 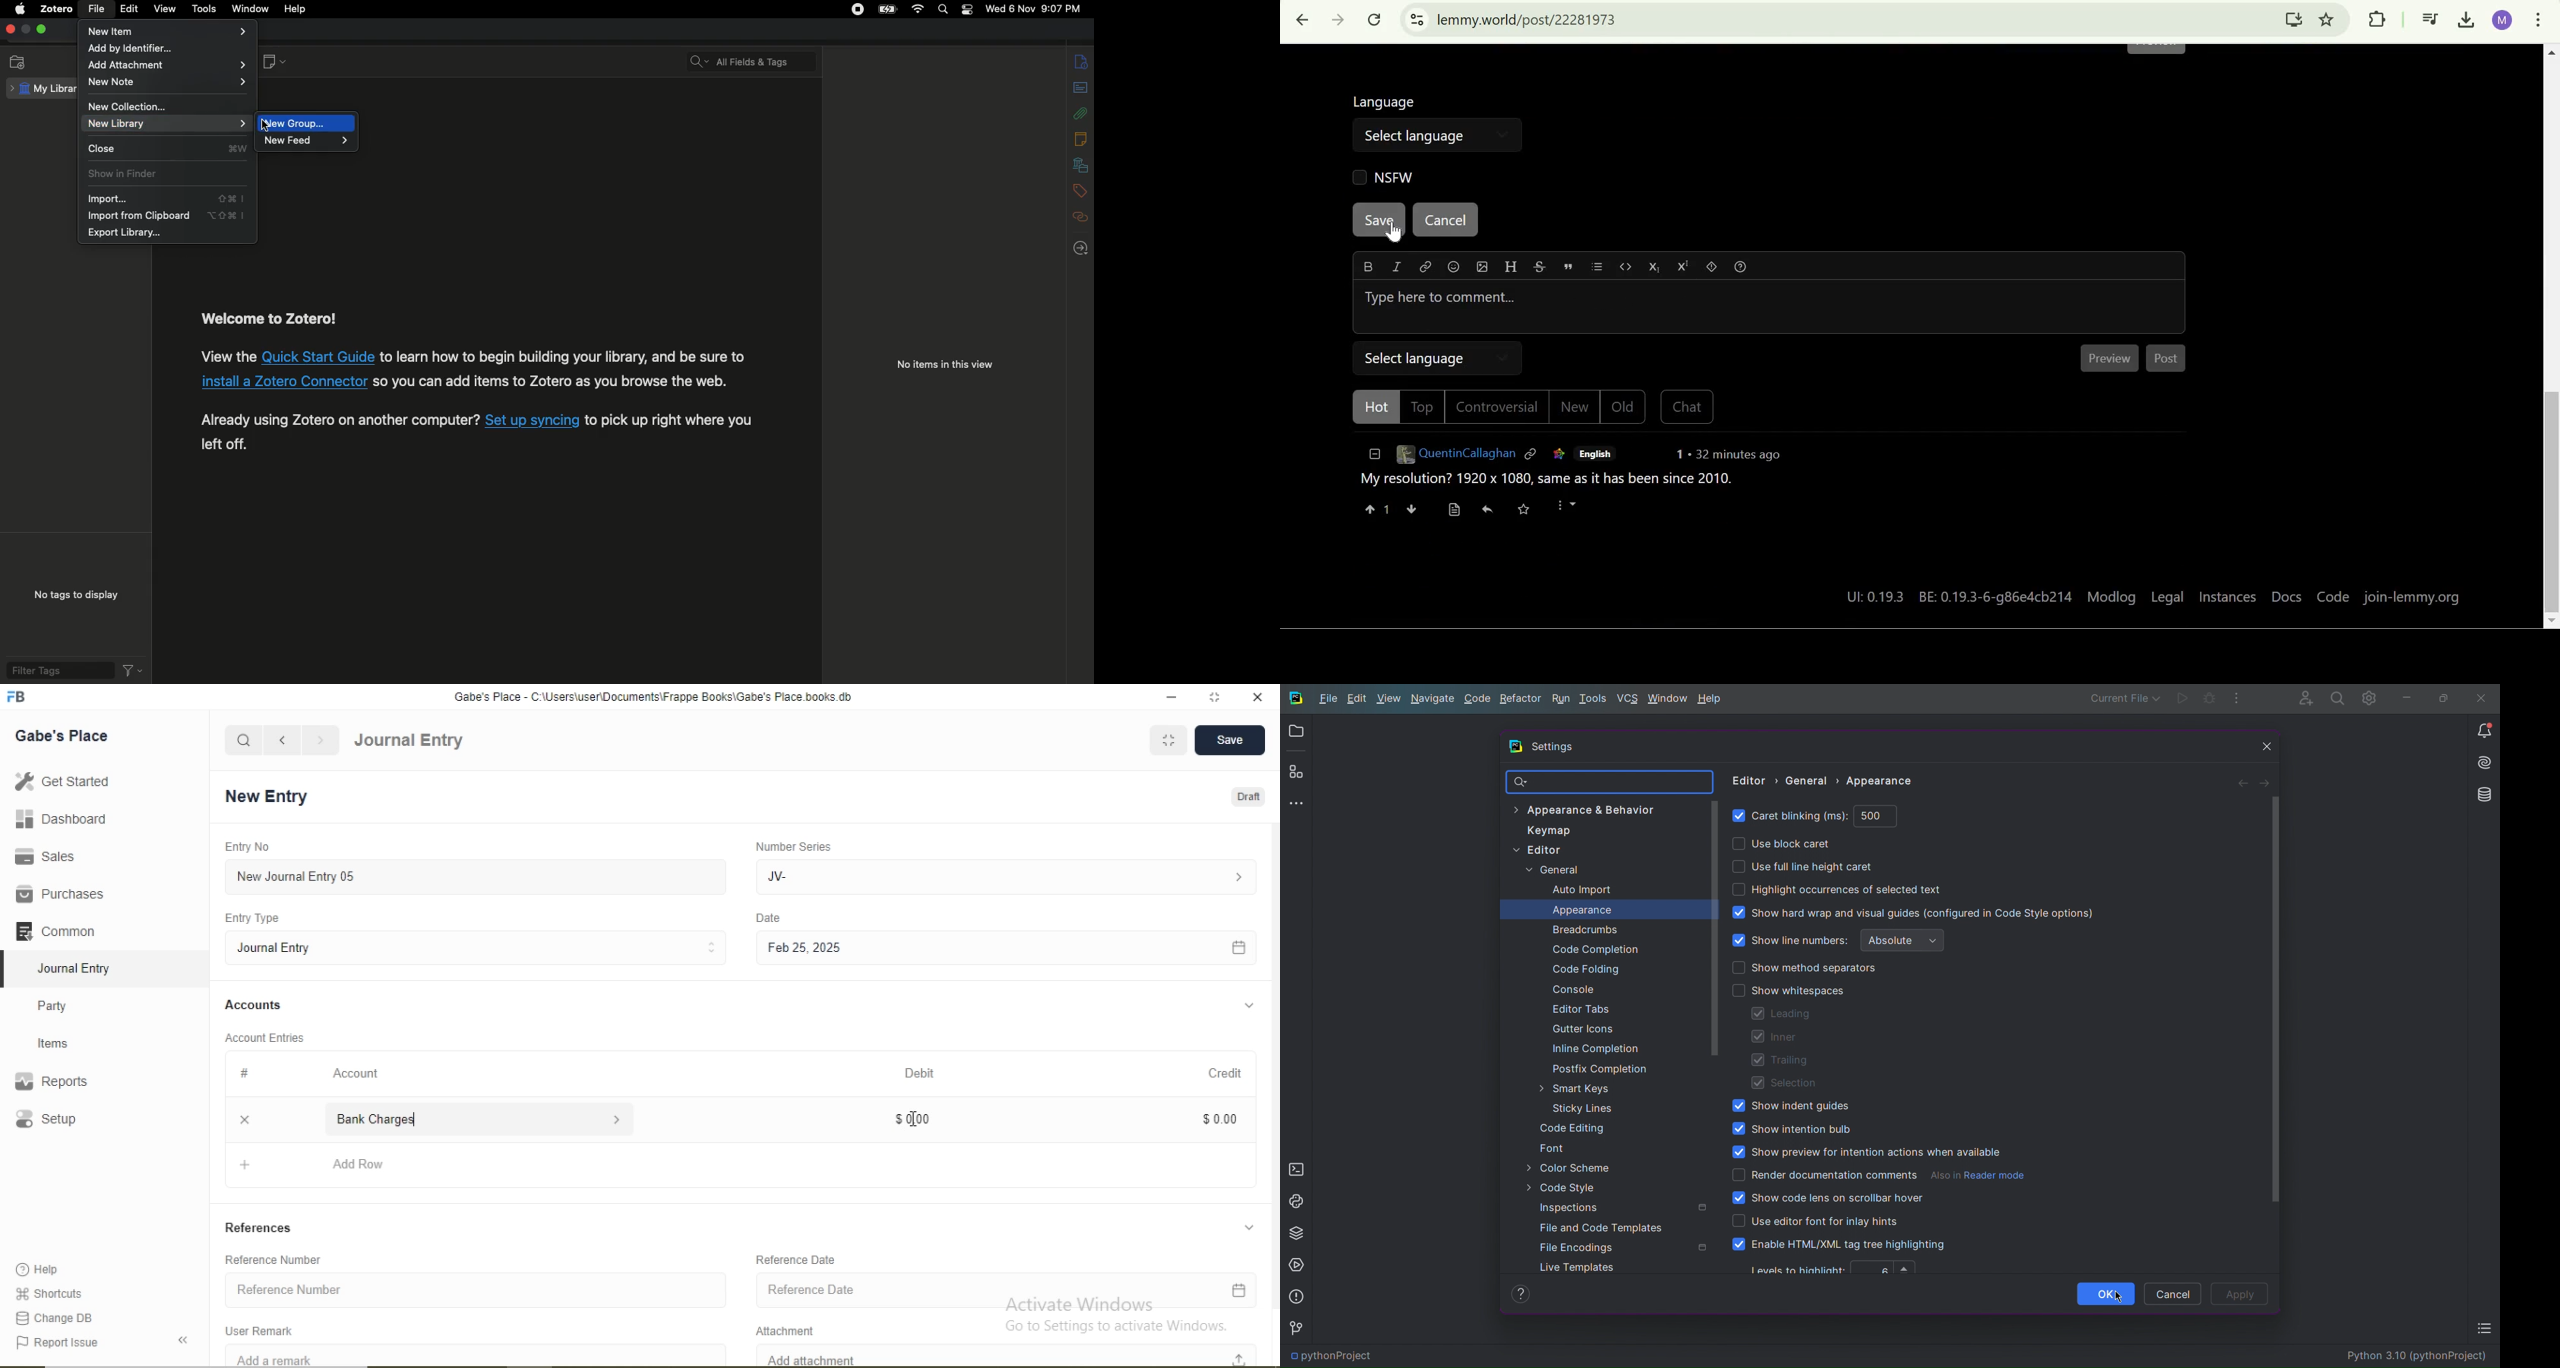 What do you see at coordinates (65, 1043) in the screenshot?
I see `Items` at bounding box center [65, 1043].